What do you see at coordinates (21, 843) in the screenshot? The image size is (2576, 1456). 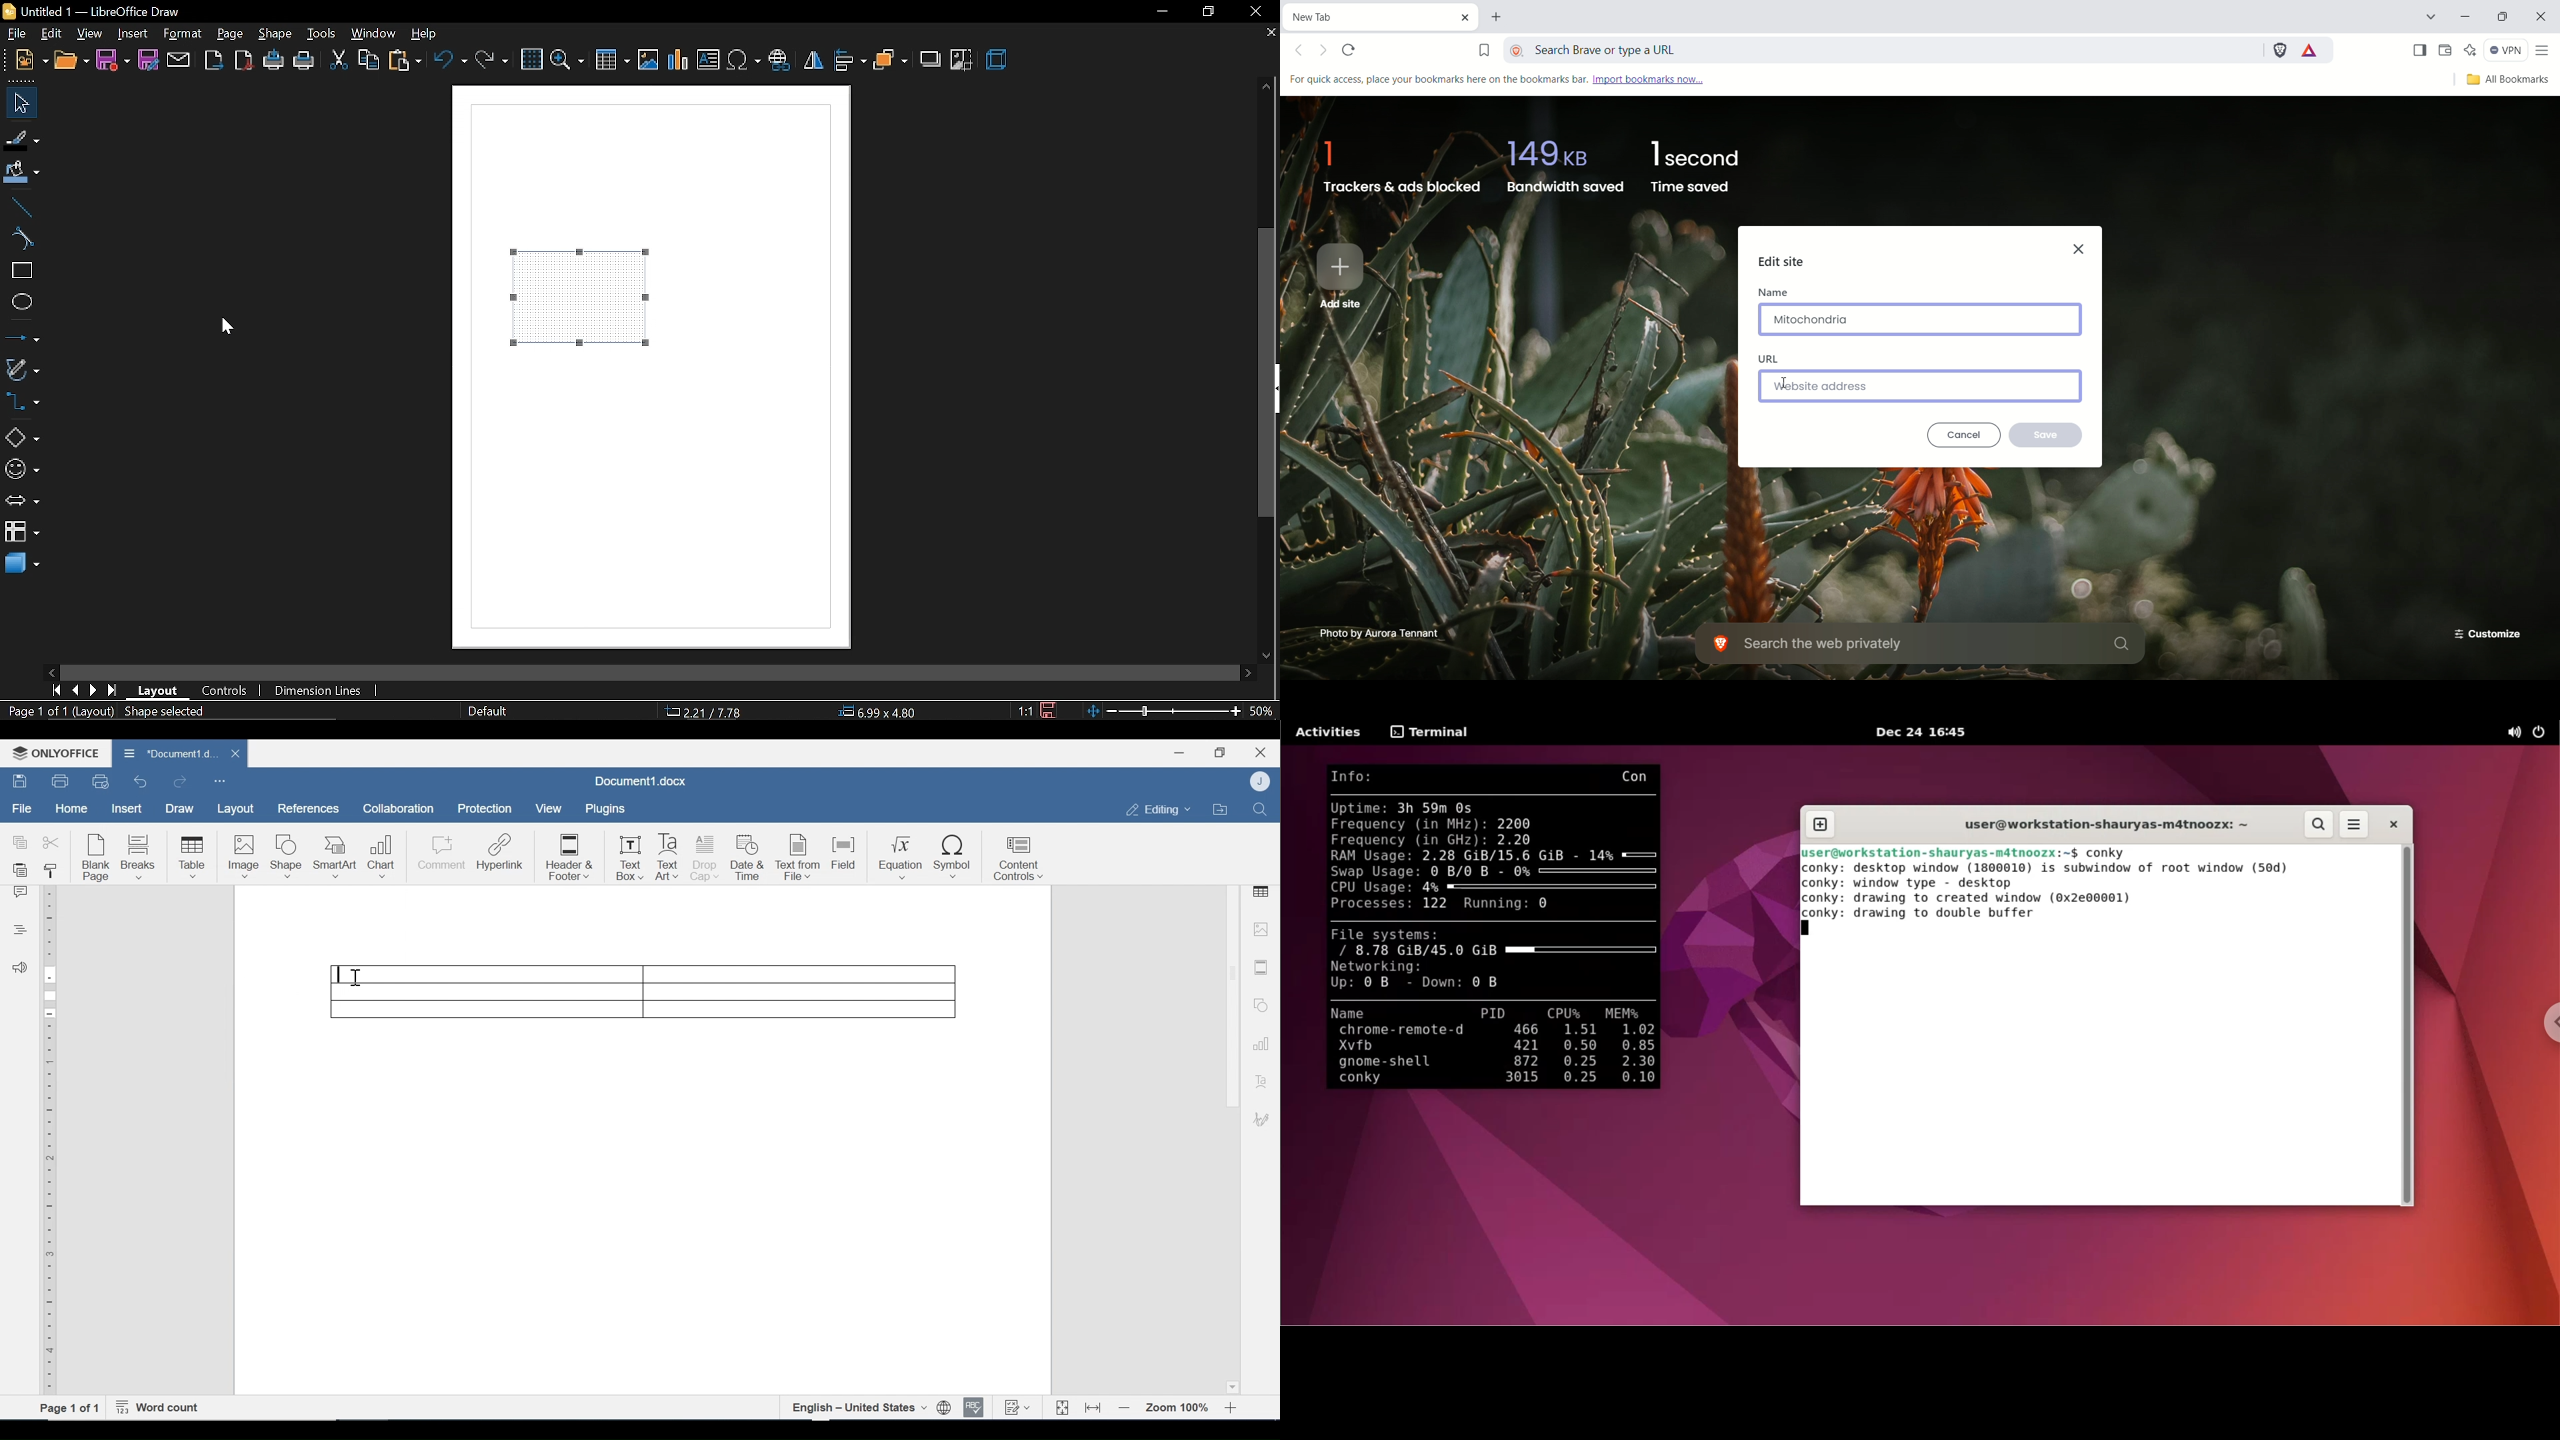 I see `Copy` at bounding box center [21, 843].